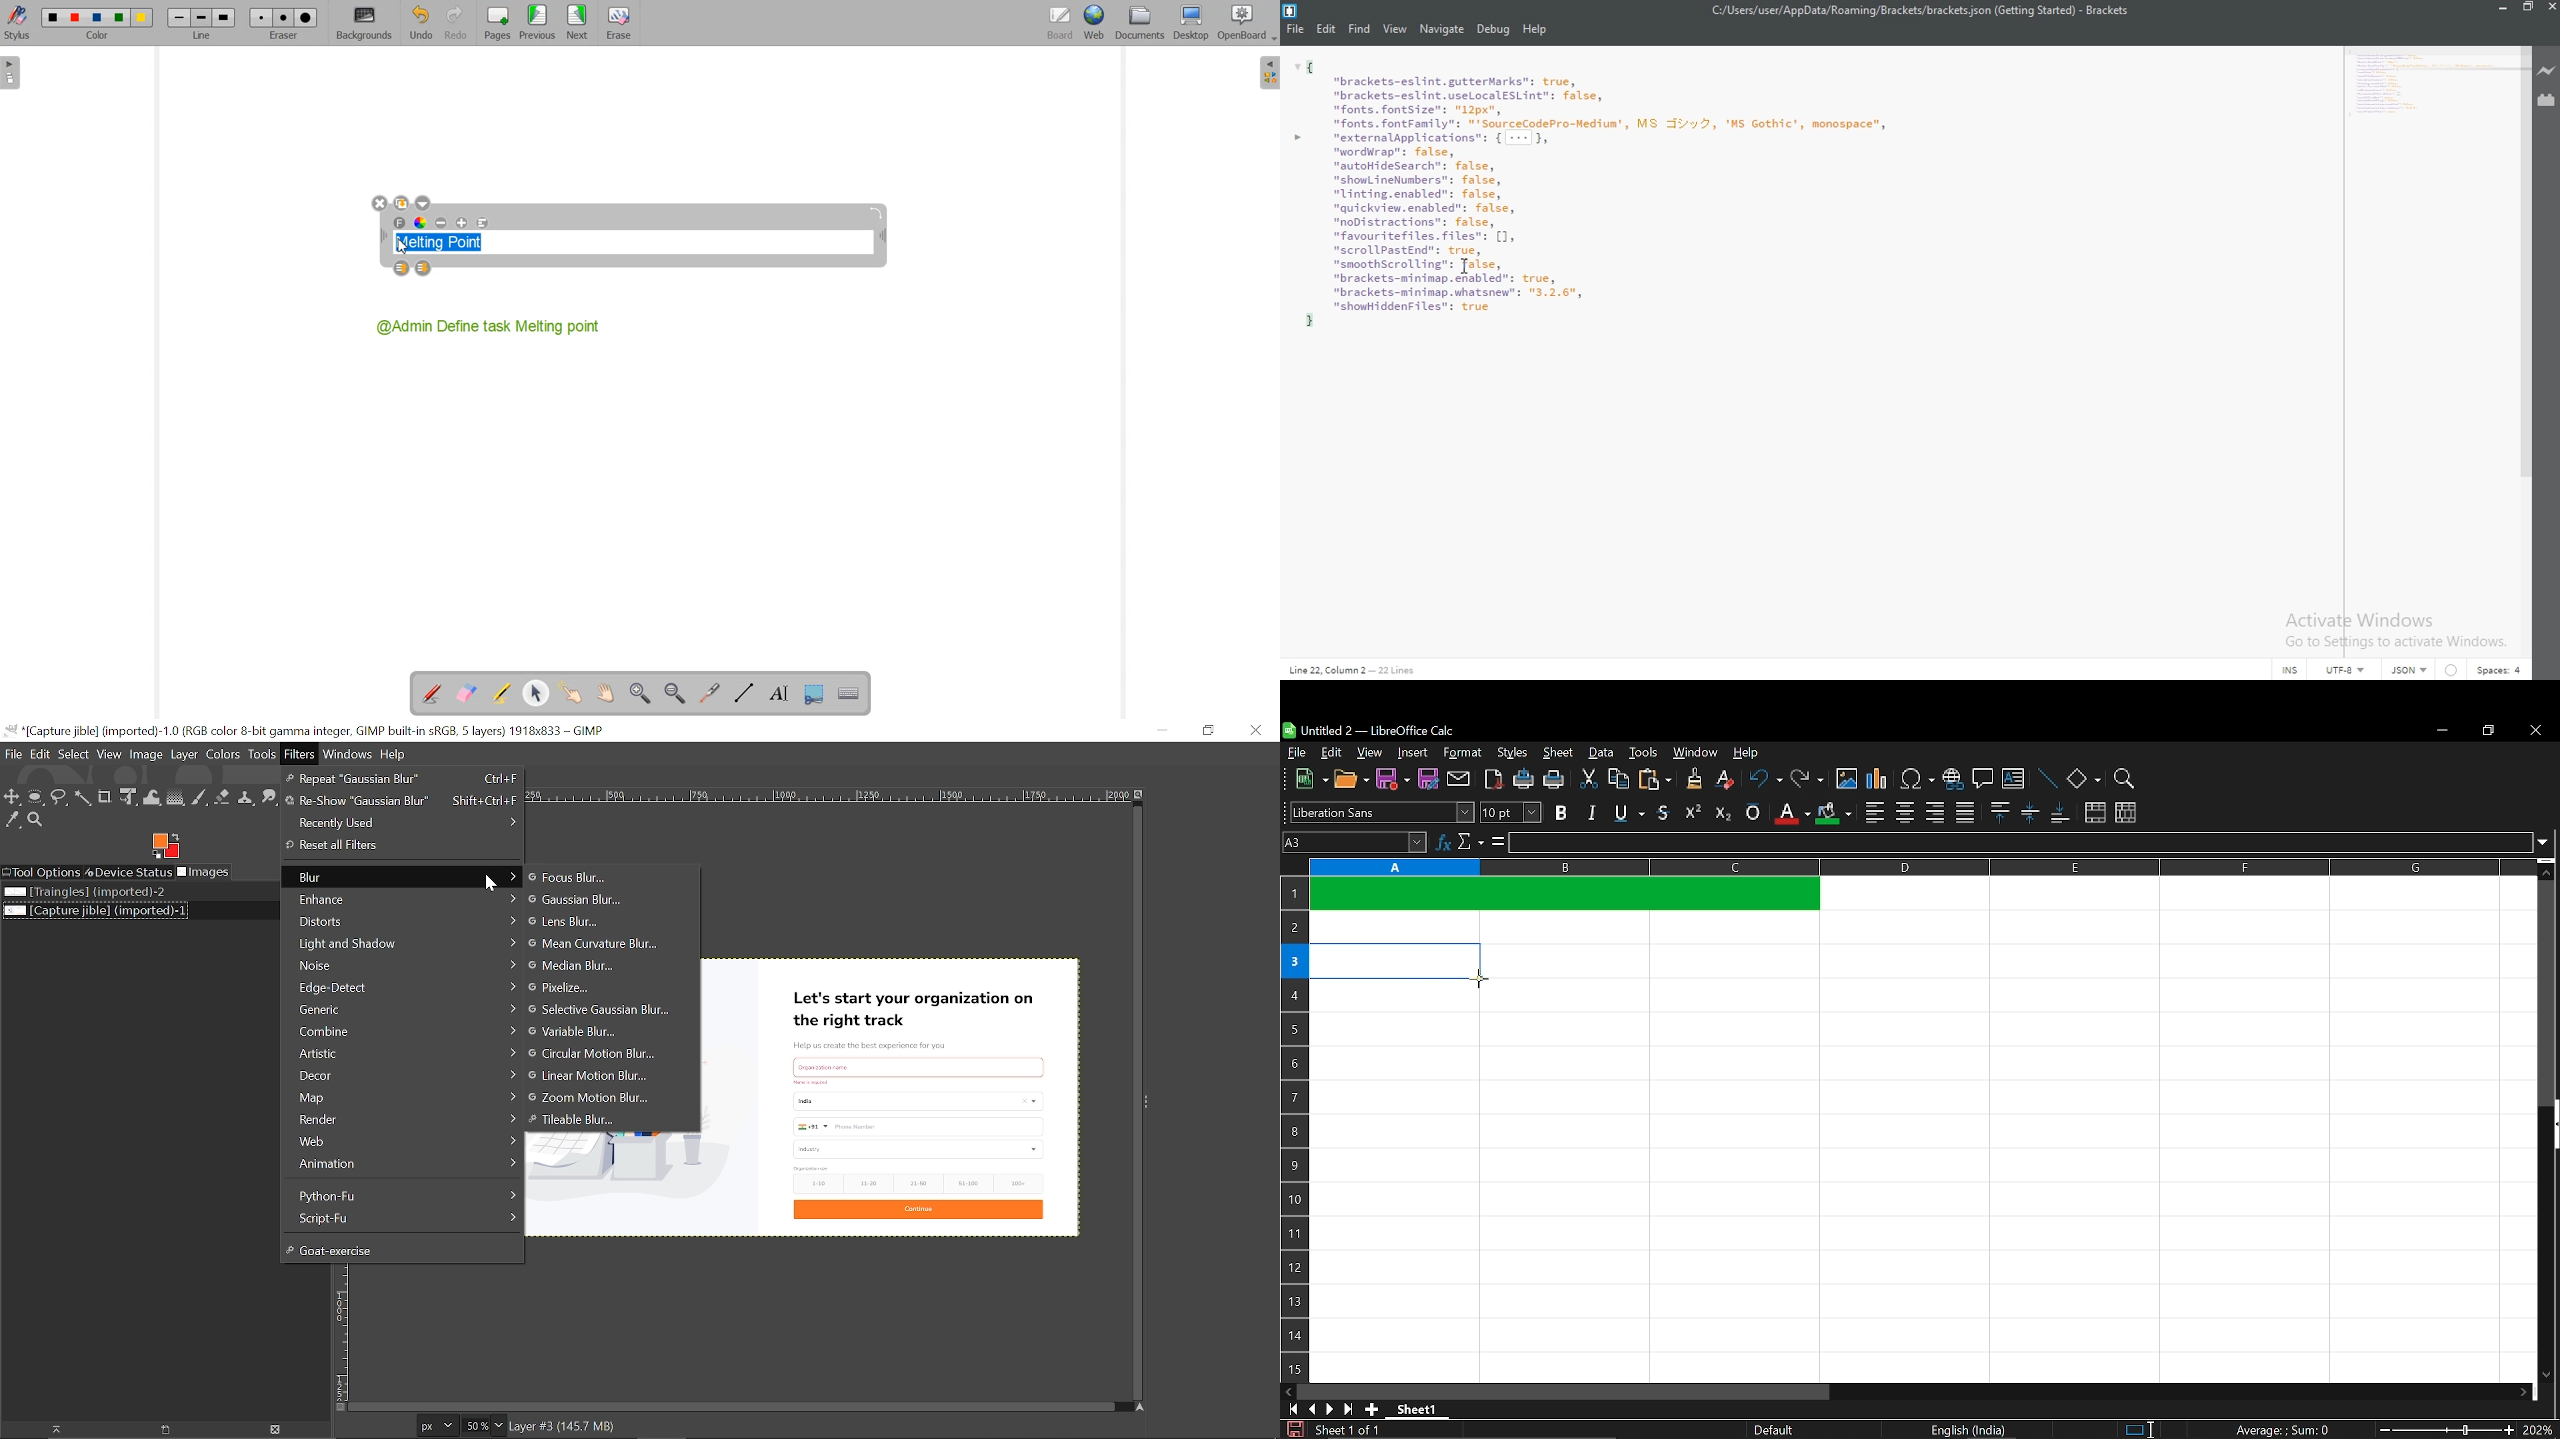  I want to click on Close, so click(2552, 7).